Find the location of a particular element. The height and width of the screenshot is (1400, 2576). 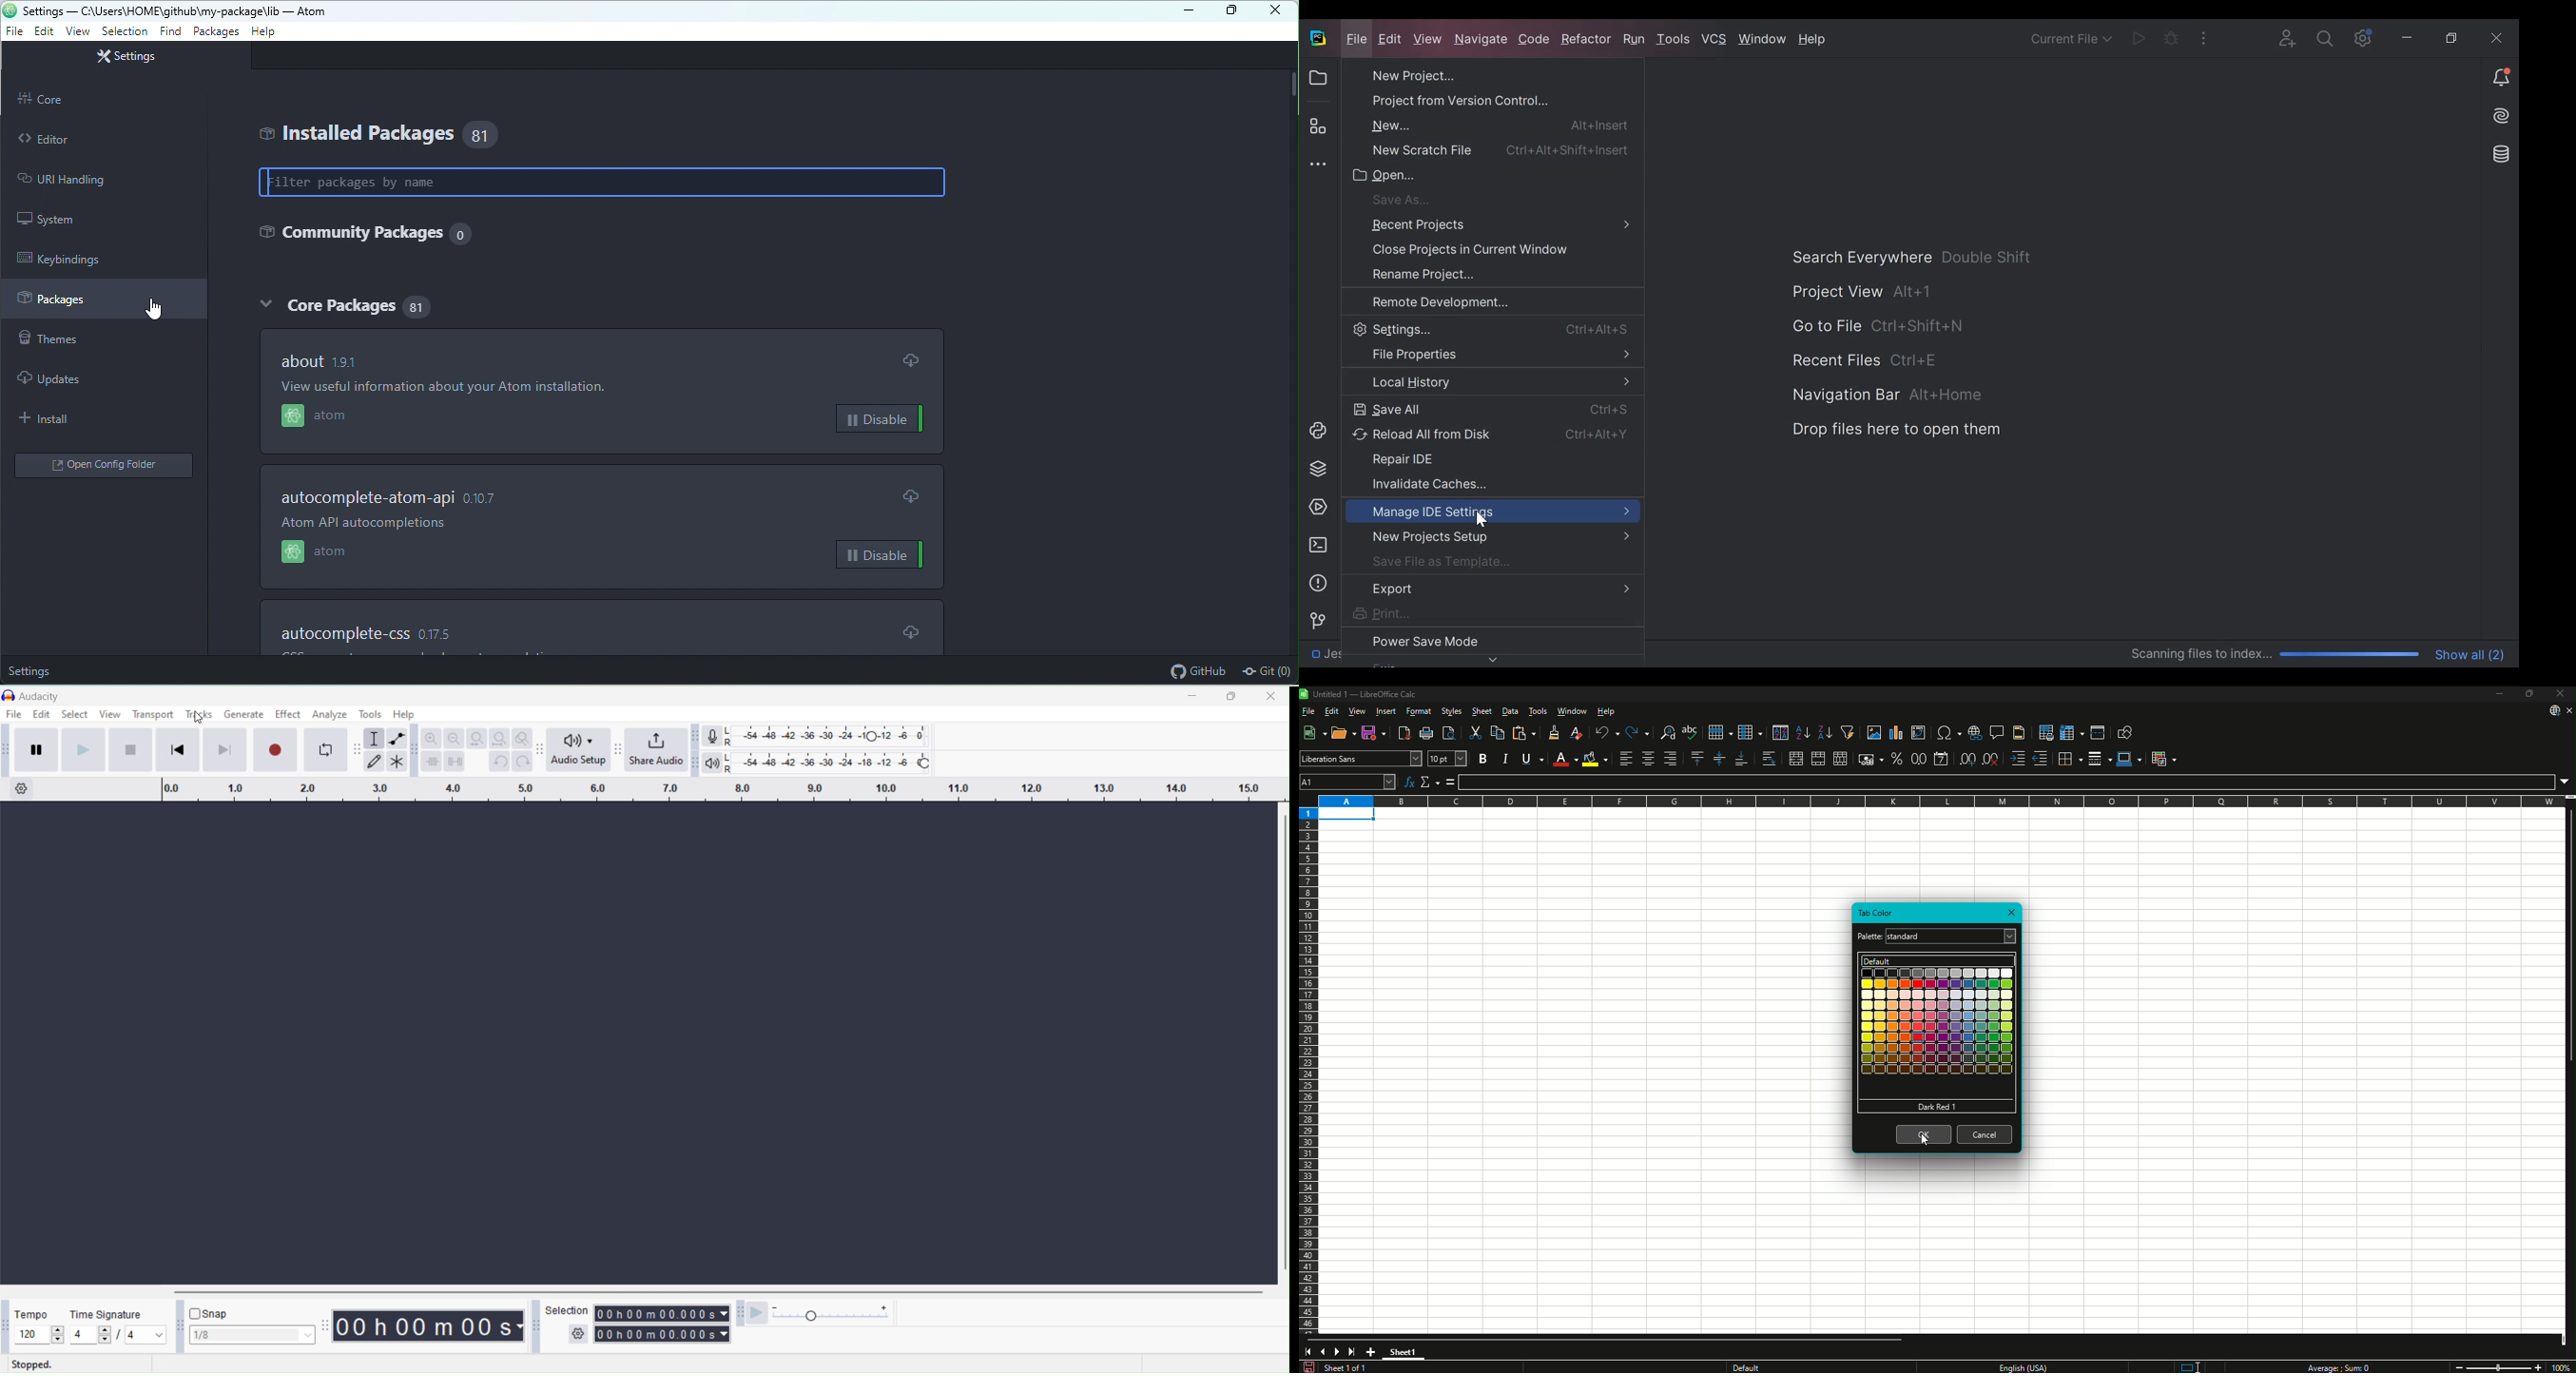

Run is located at coordinates (1636, 39).